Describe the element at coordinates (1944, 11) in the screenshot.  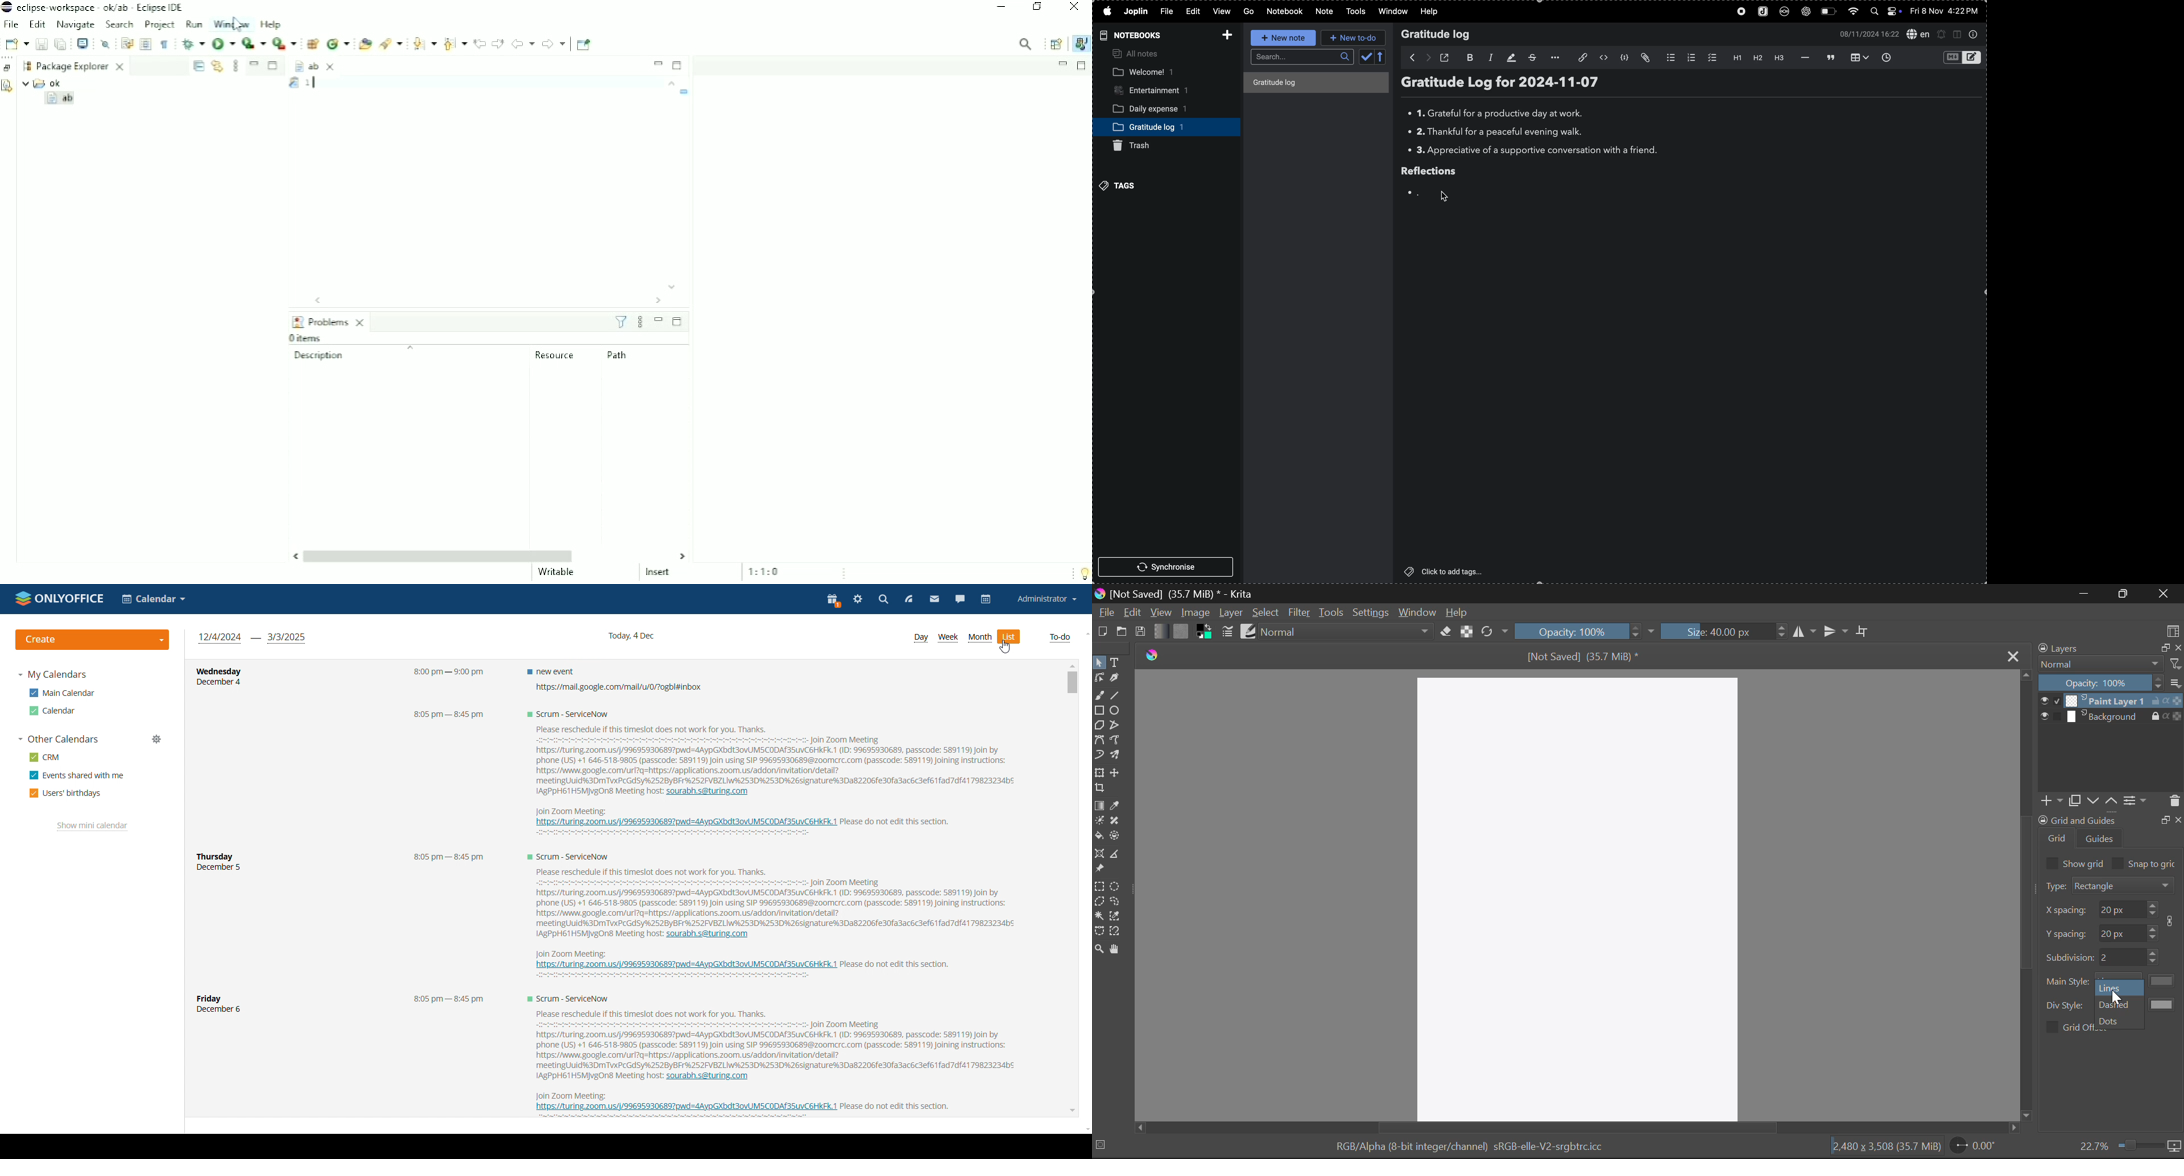
I see `date and time` at that location.